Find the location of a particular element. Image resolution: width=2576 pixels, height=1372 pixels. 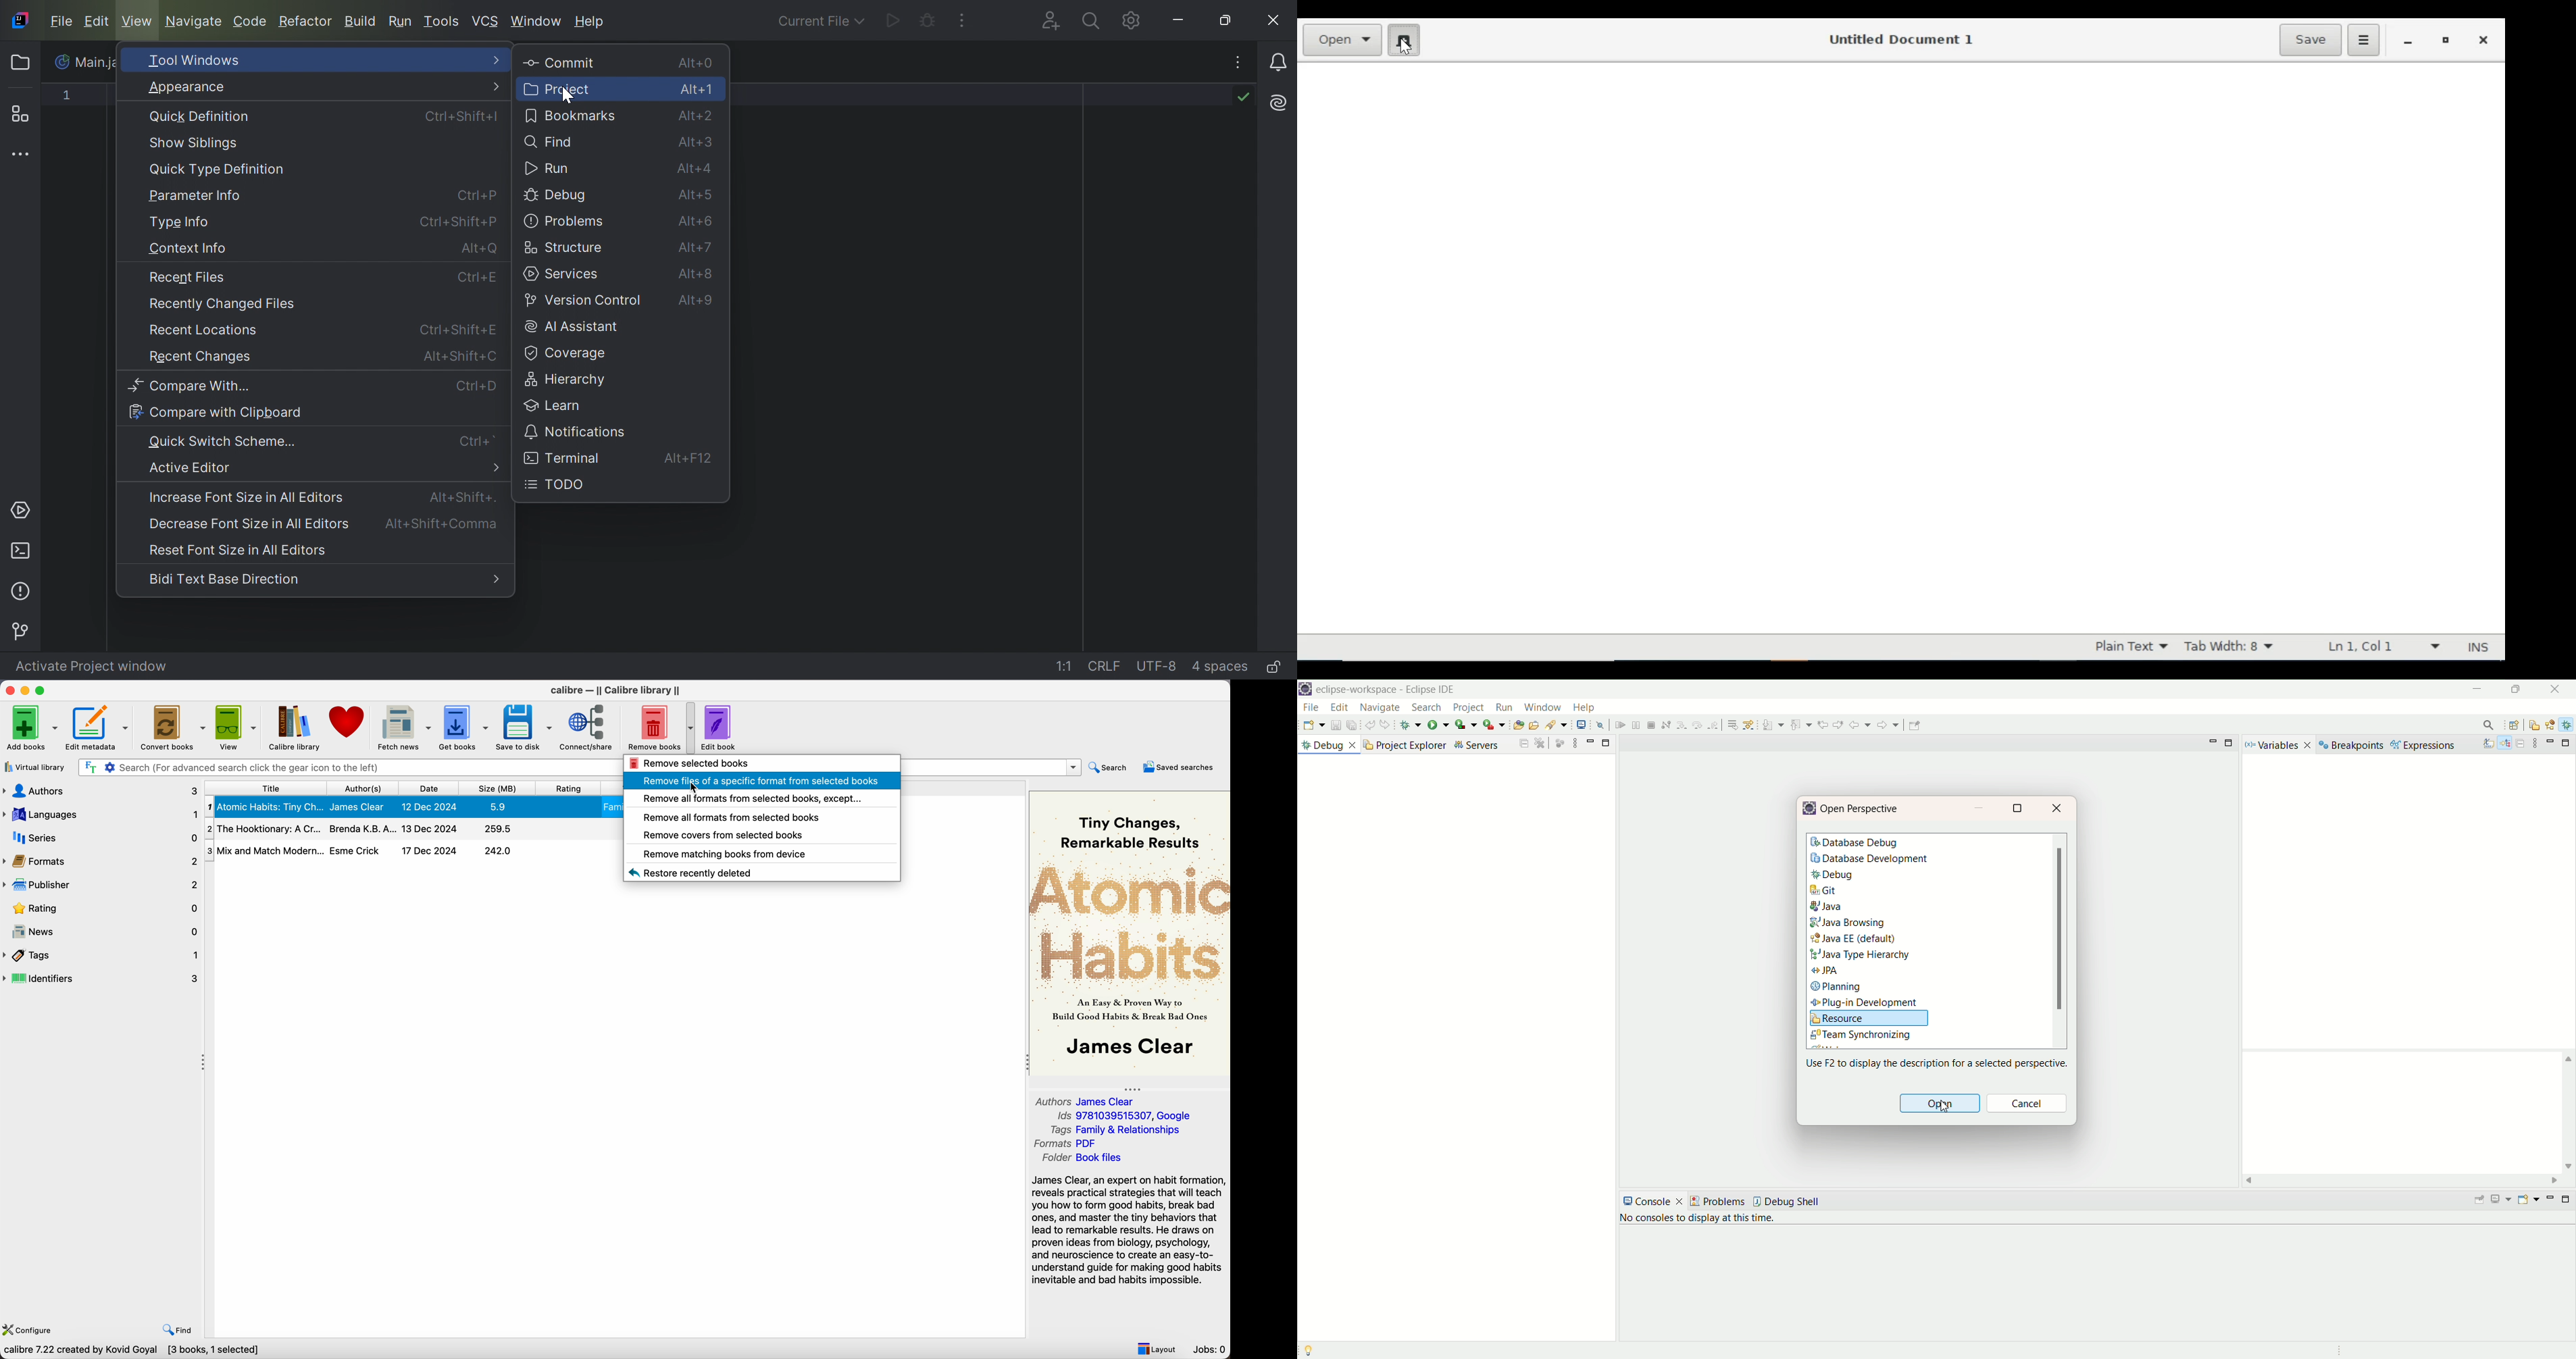

publisher is located at coordinates (101, 884).